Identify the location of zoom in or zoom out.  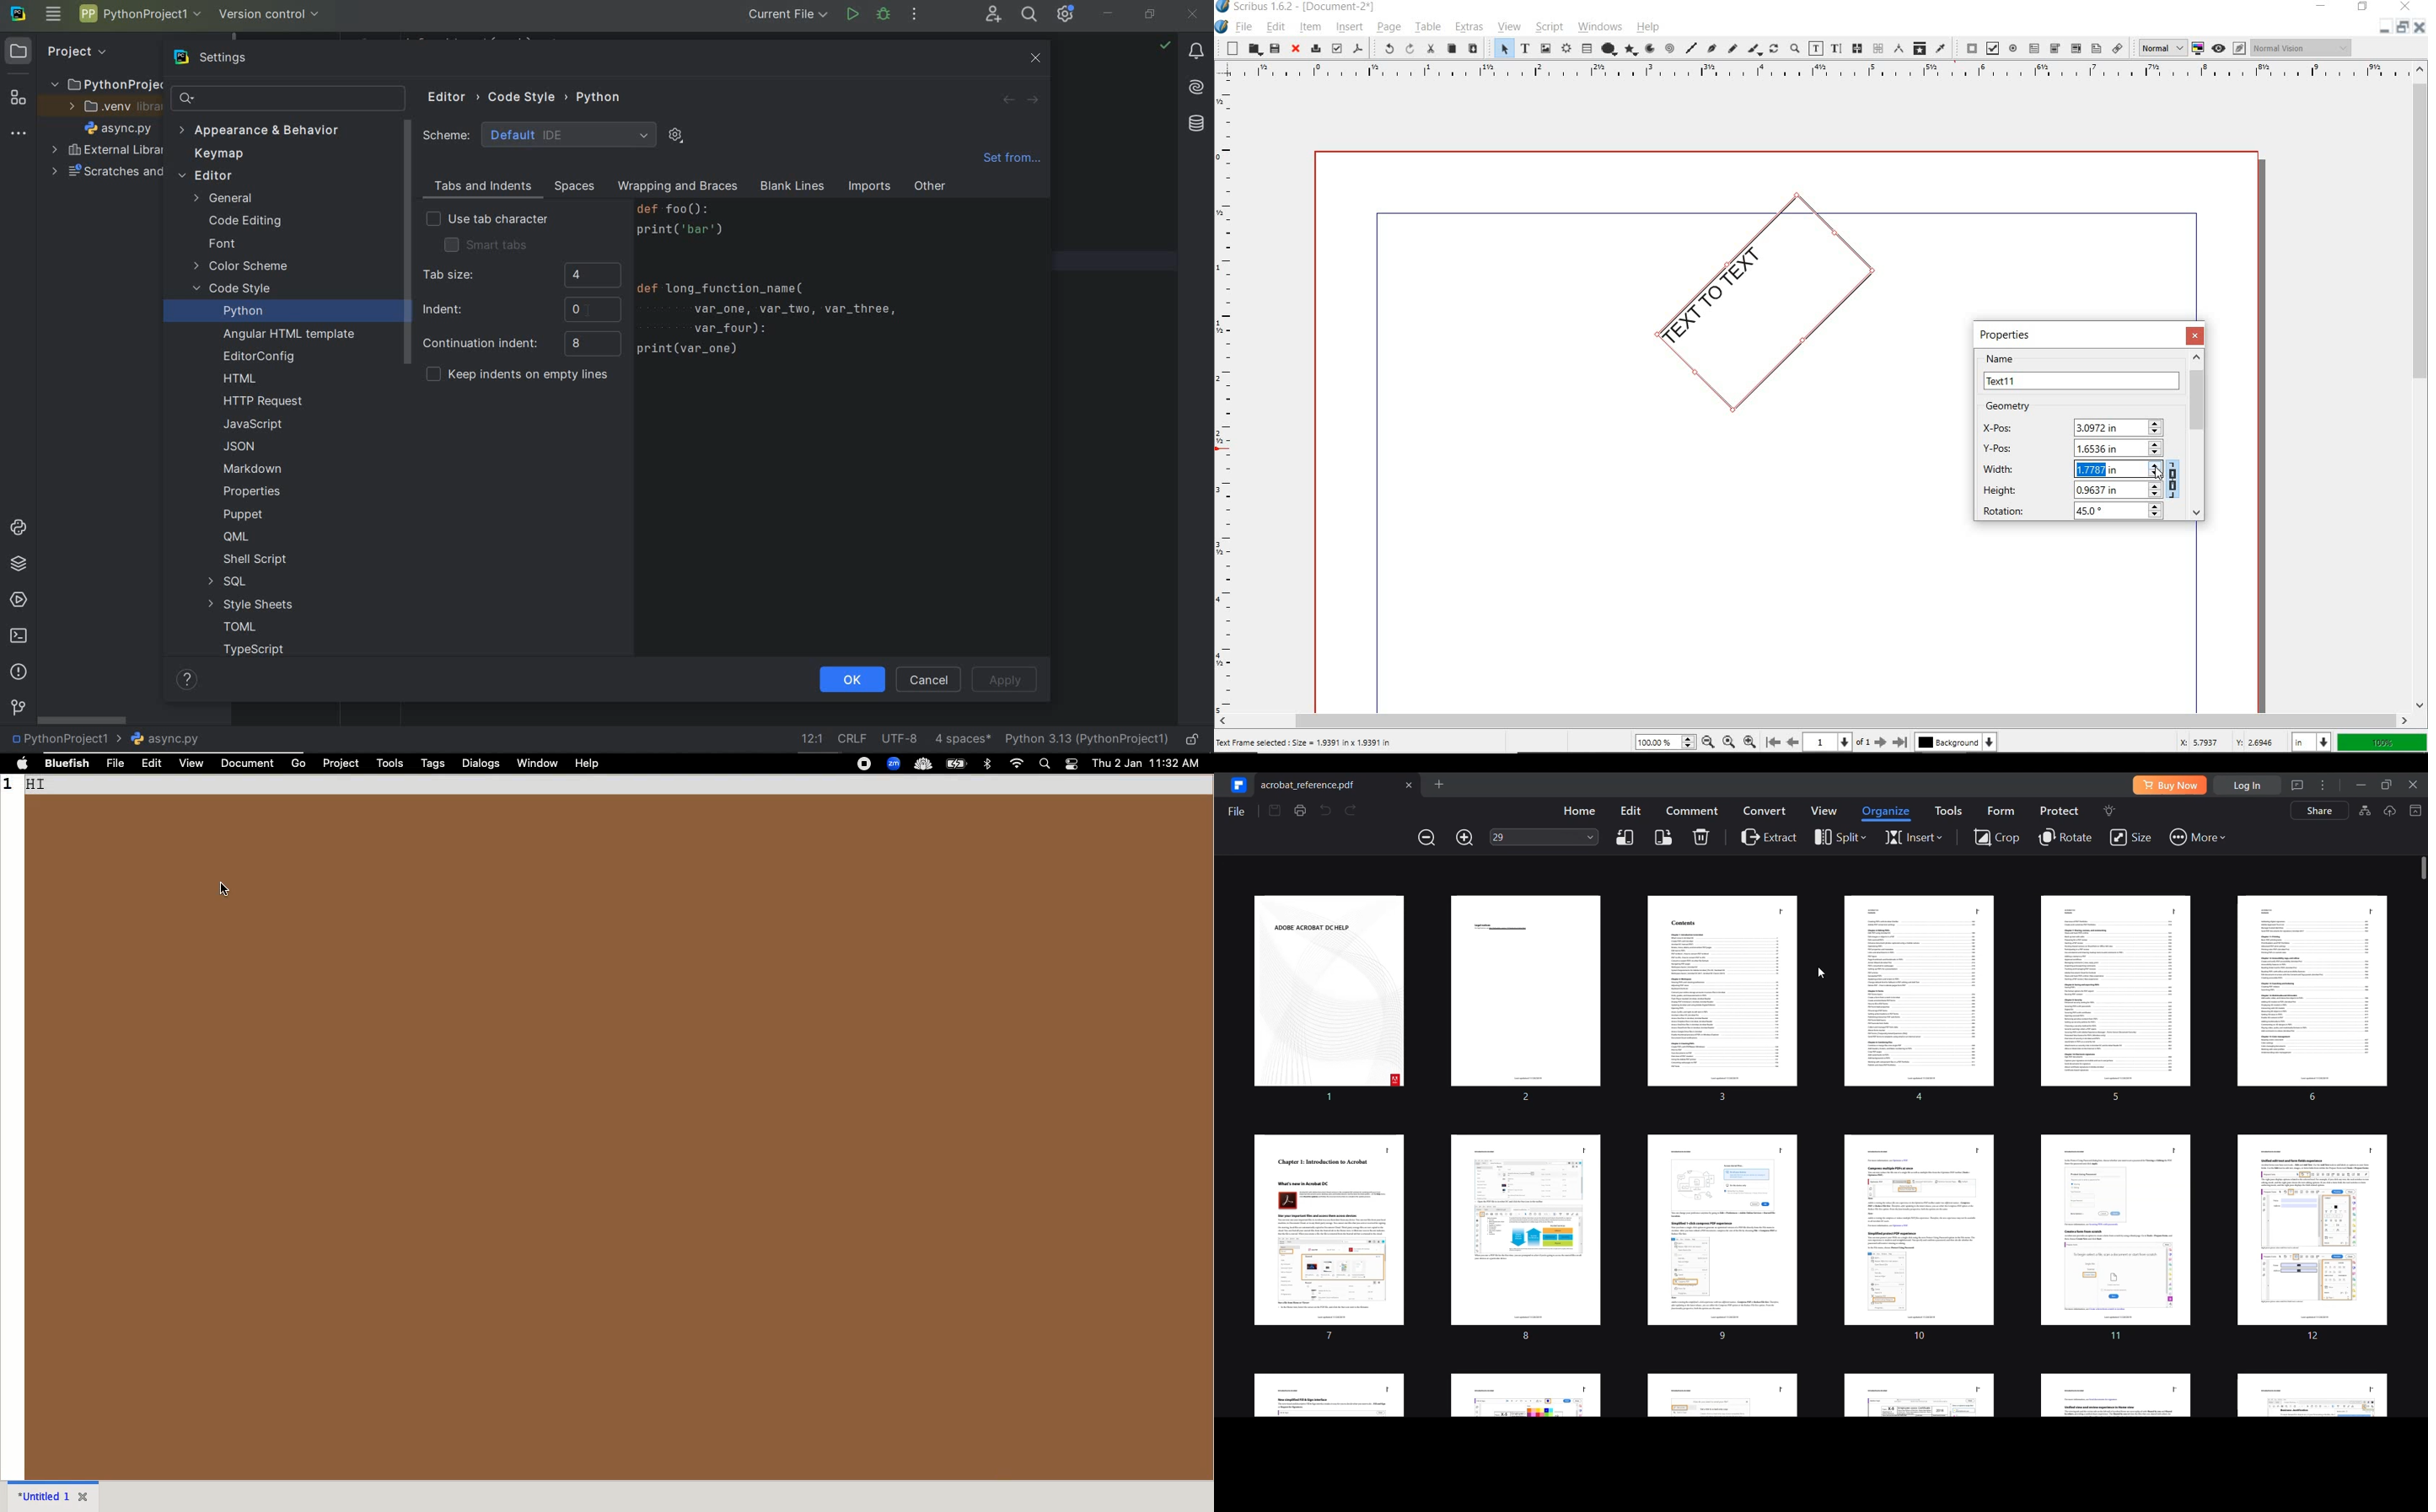
(1794, 50).